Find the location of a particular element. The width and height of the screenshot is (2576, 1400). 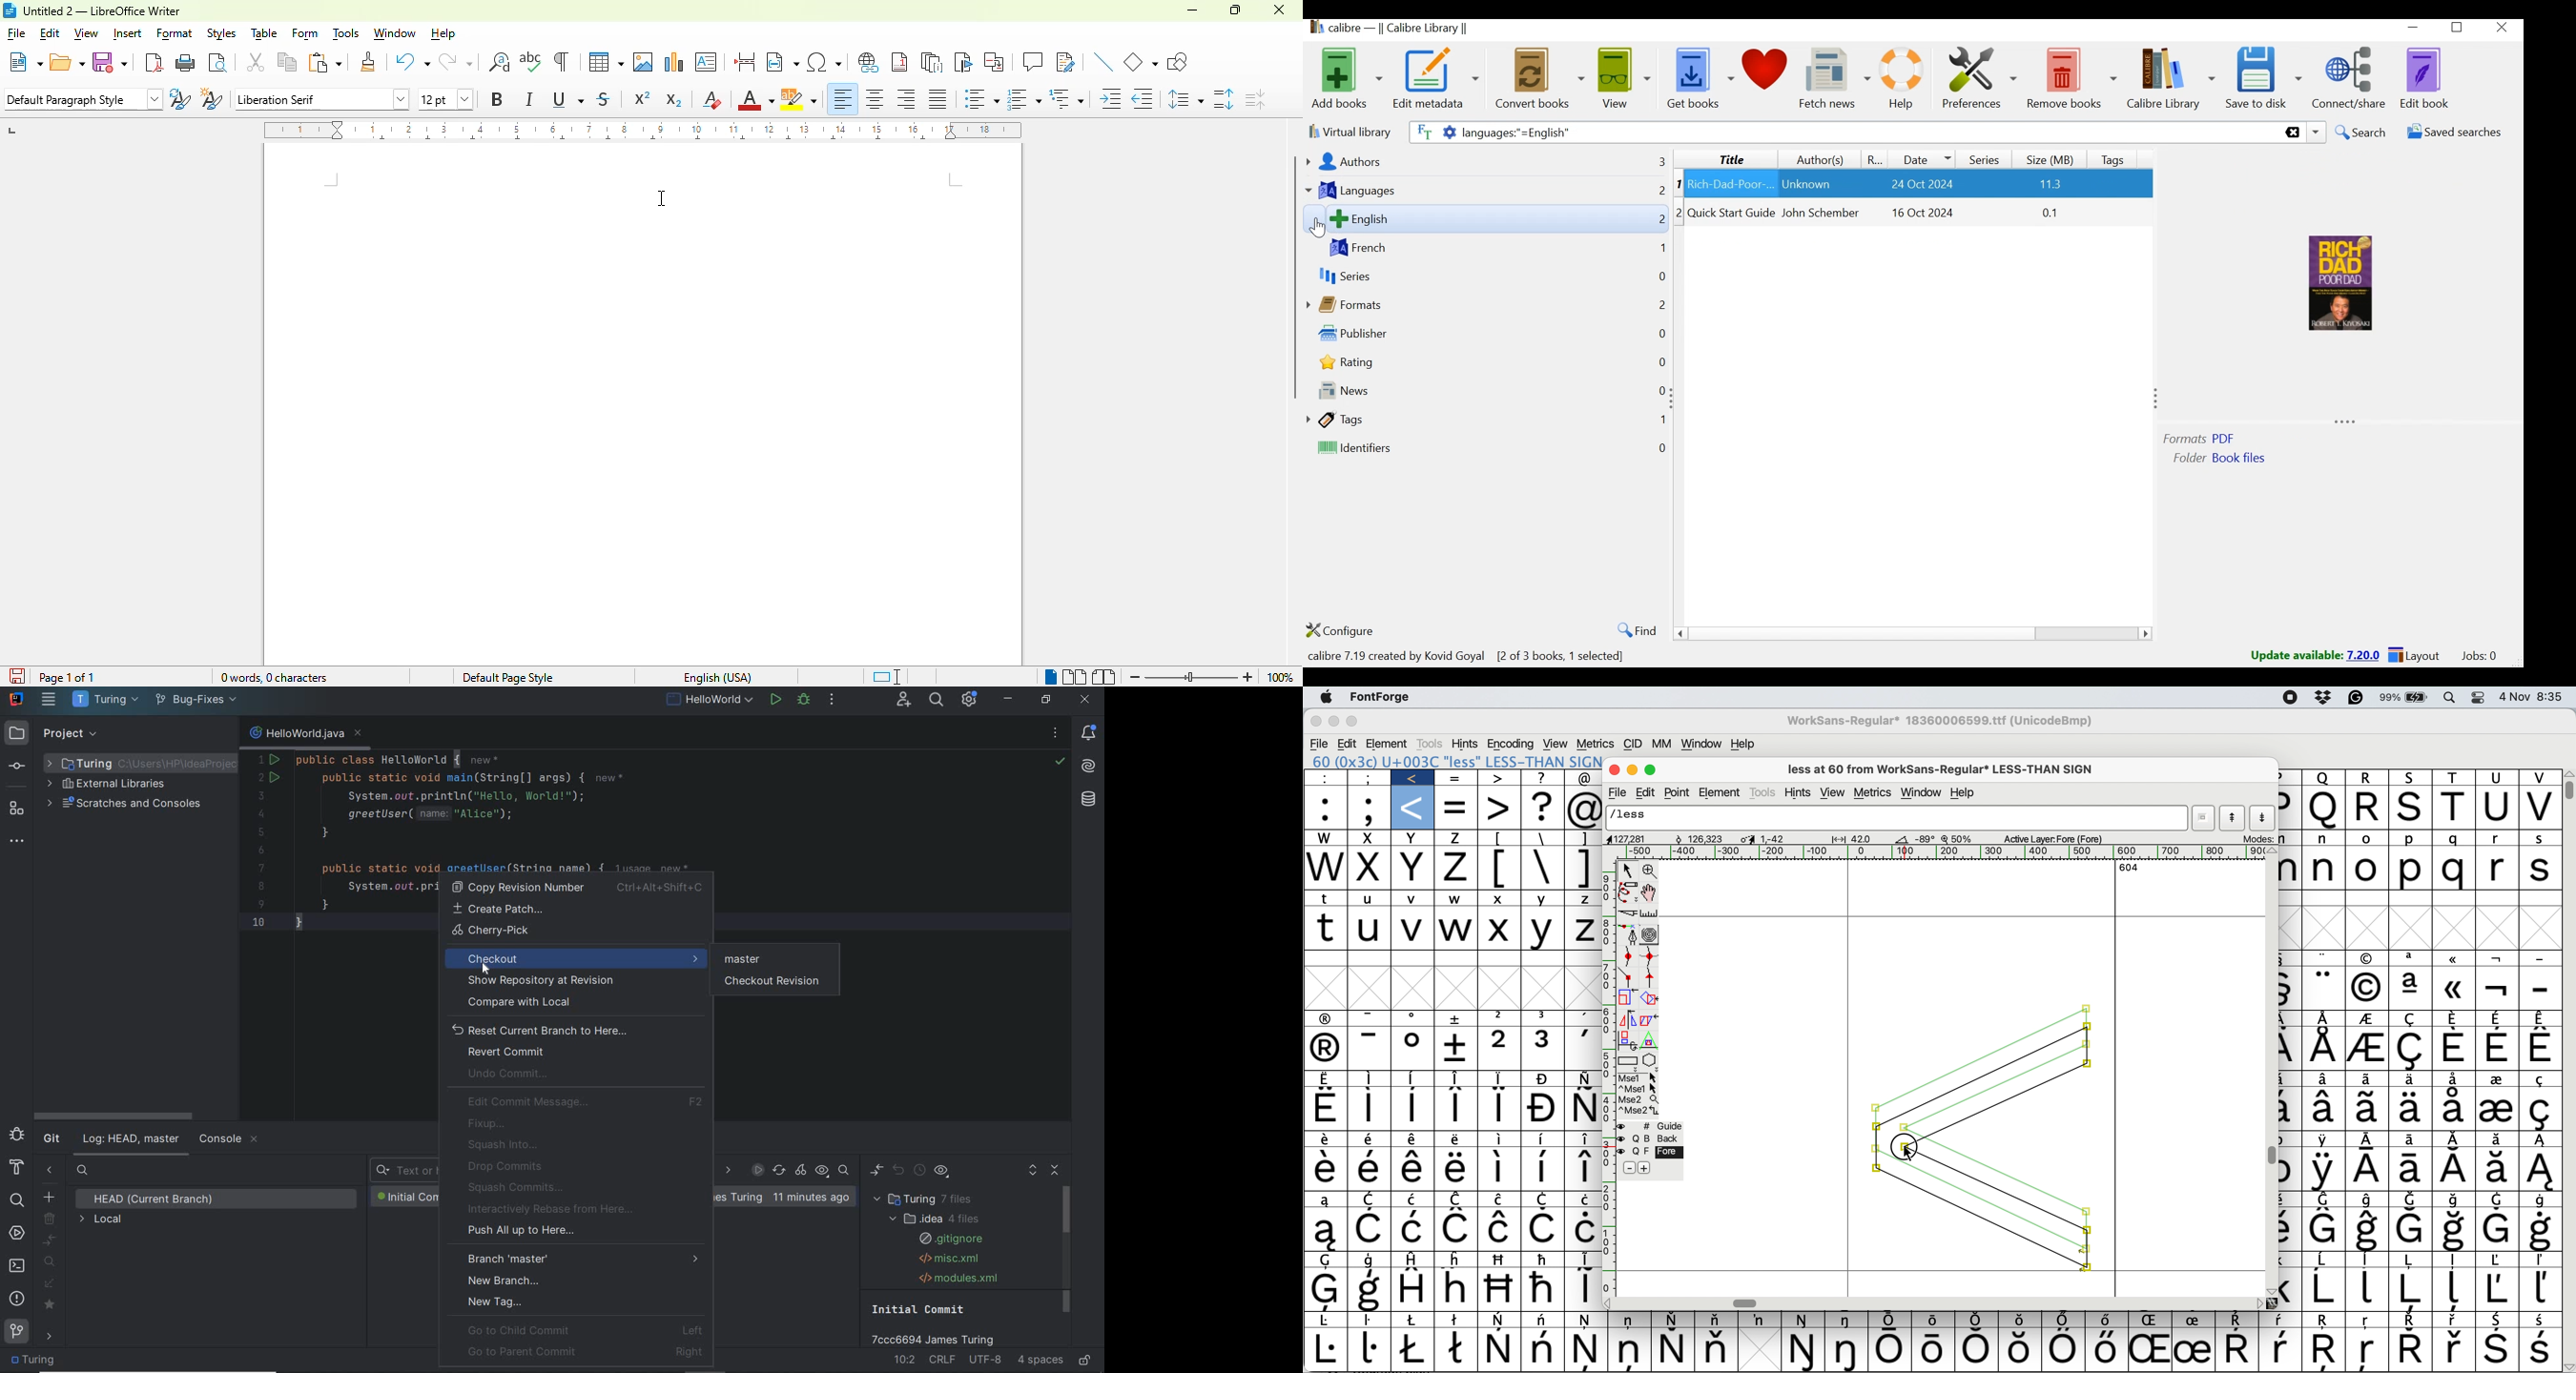

Symbol is located at coordinates (2541, 1261).